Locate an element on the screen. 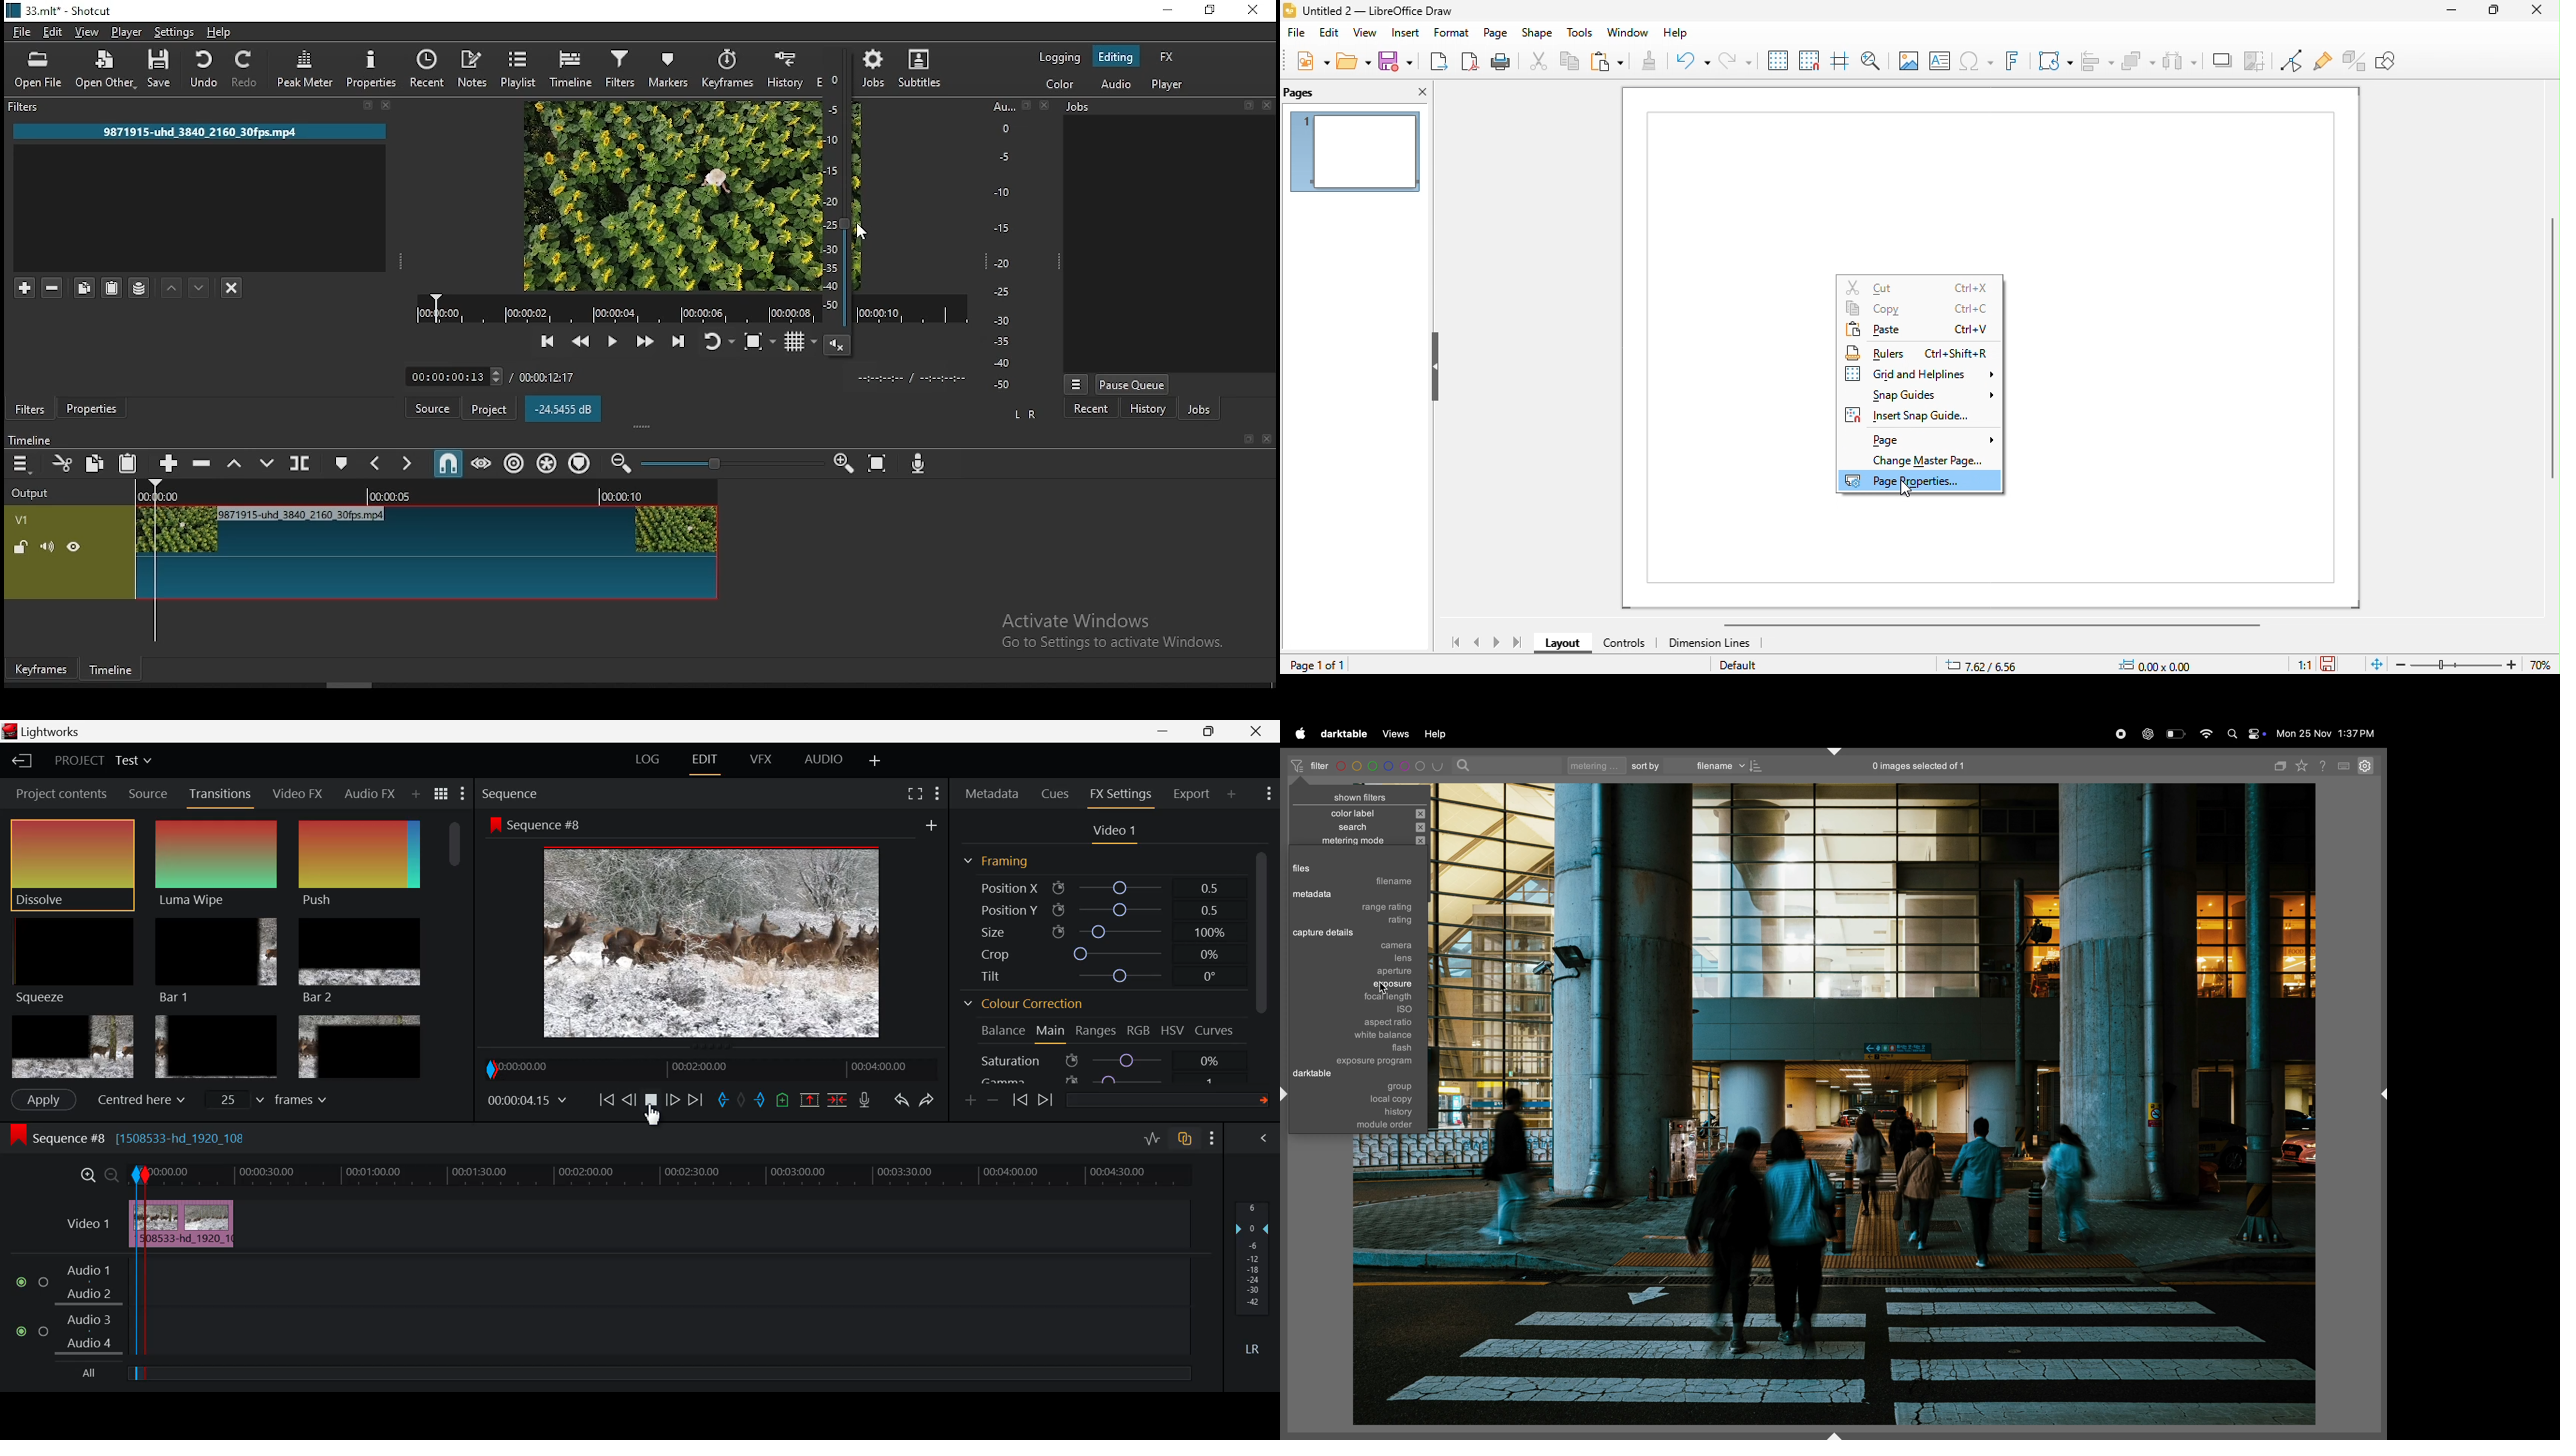 This screenshot has width=2576, height=1456. All is located at coordinates (92, 1374).